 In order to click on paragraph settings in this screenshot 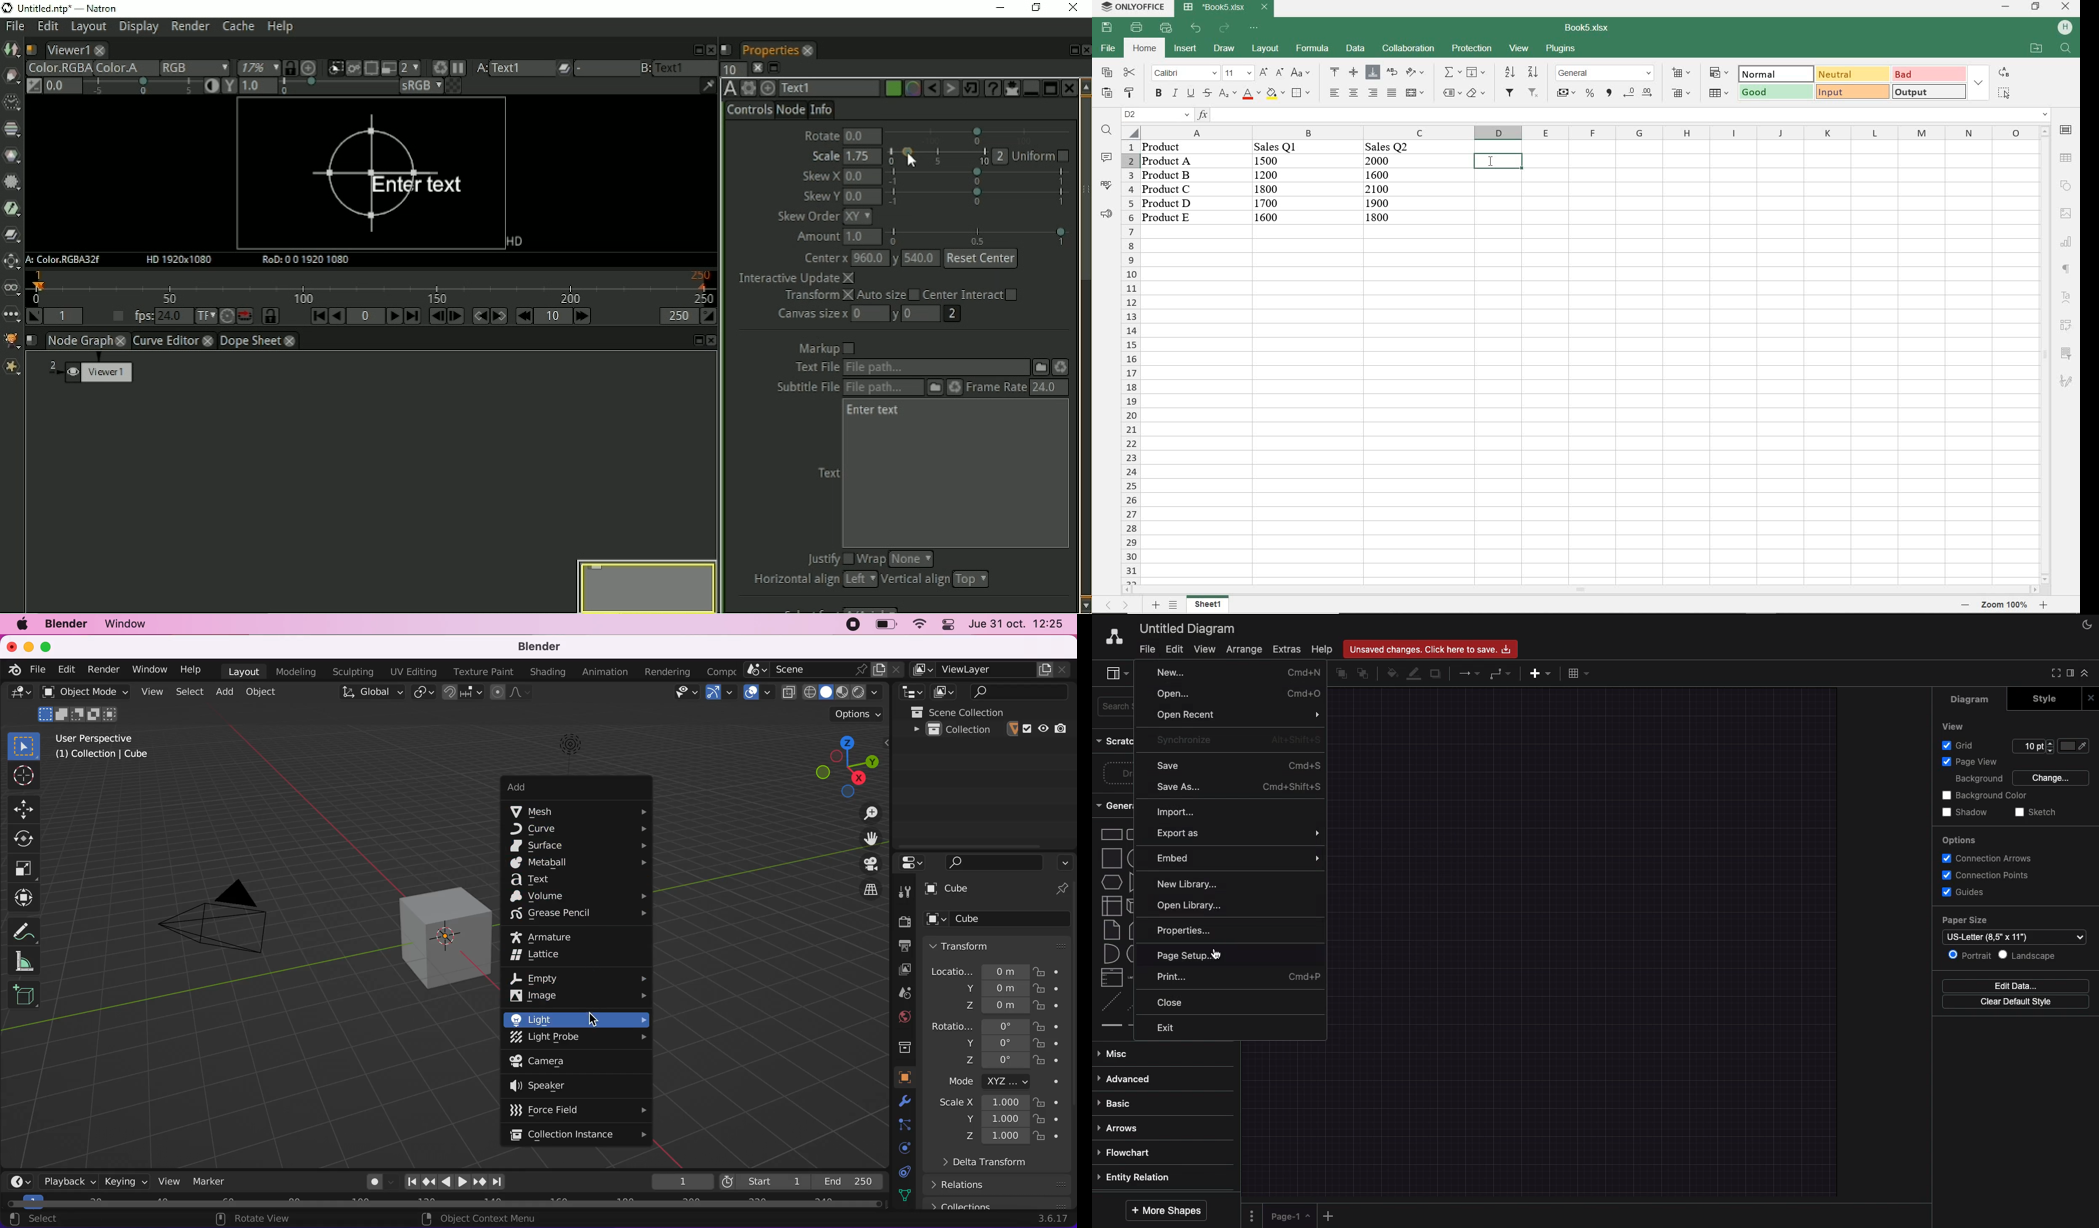, I will do `click(2066, 270)`.